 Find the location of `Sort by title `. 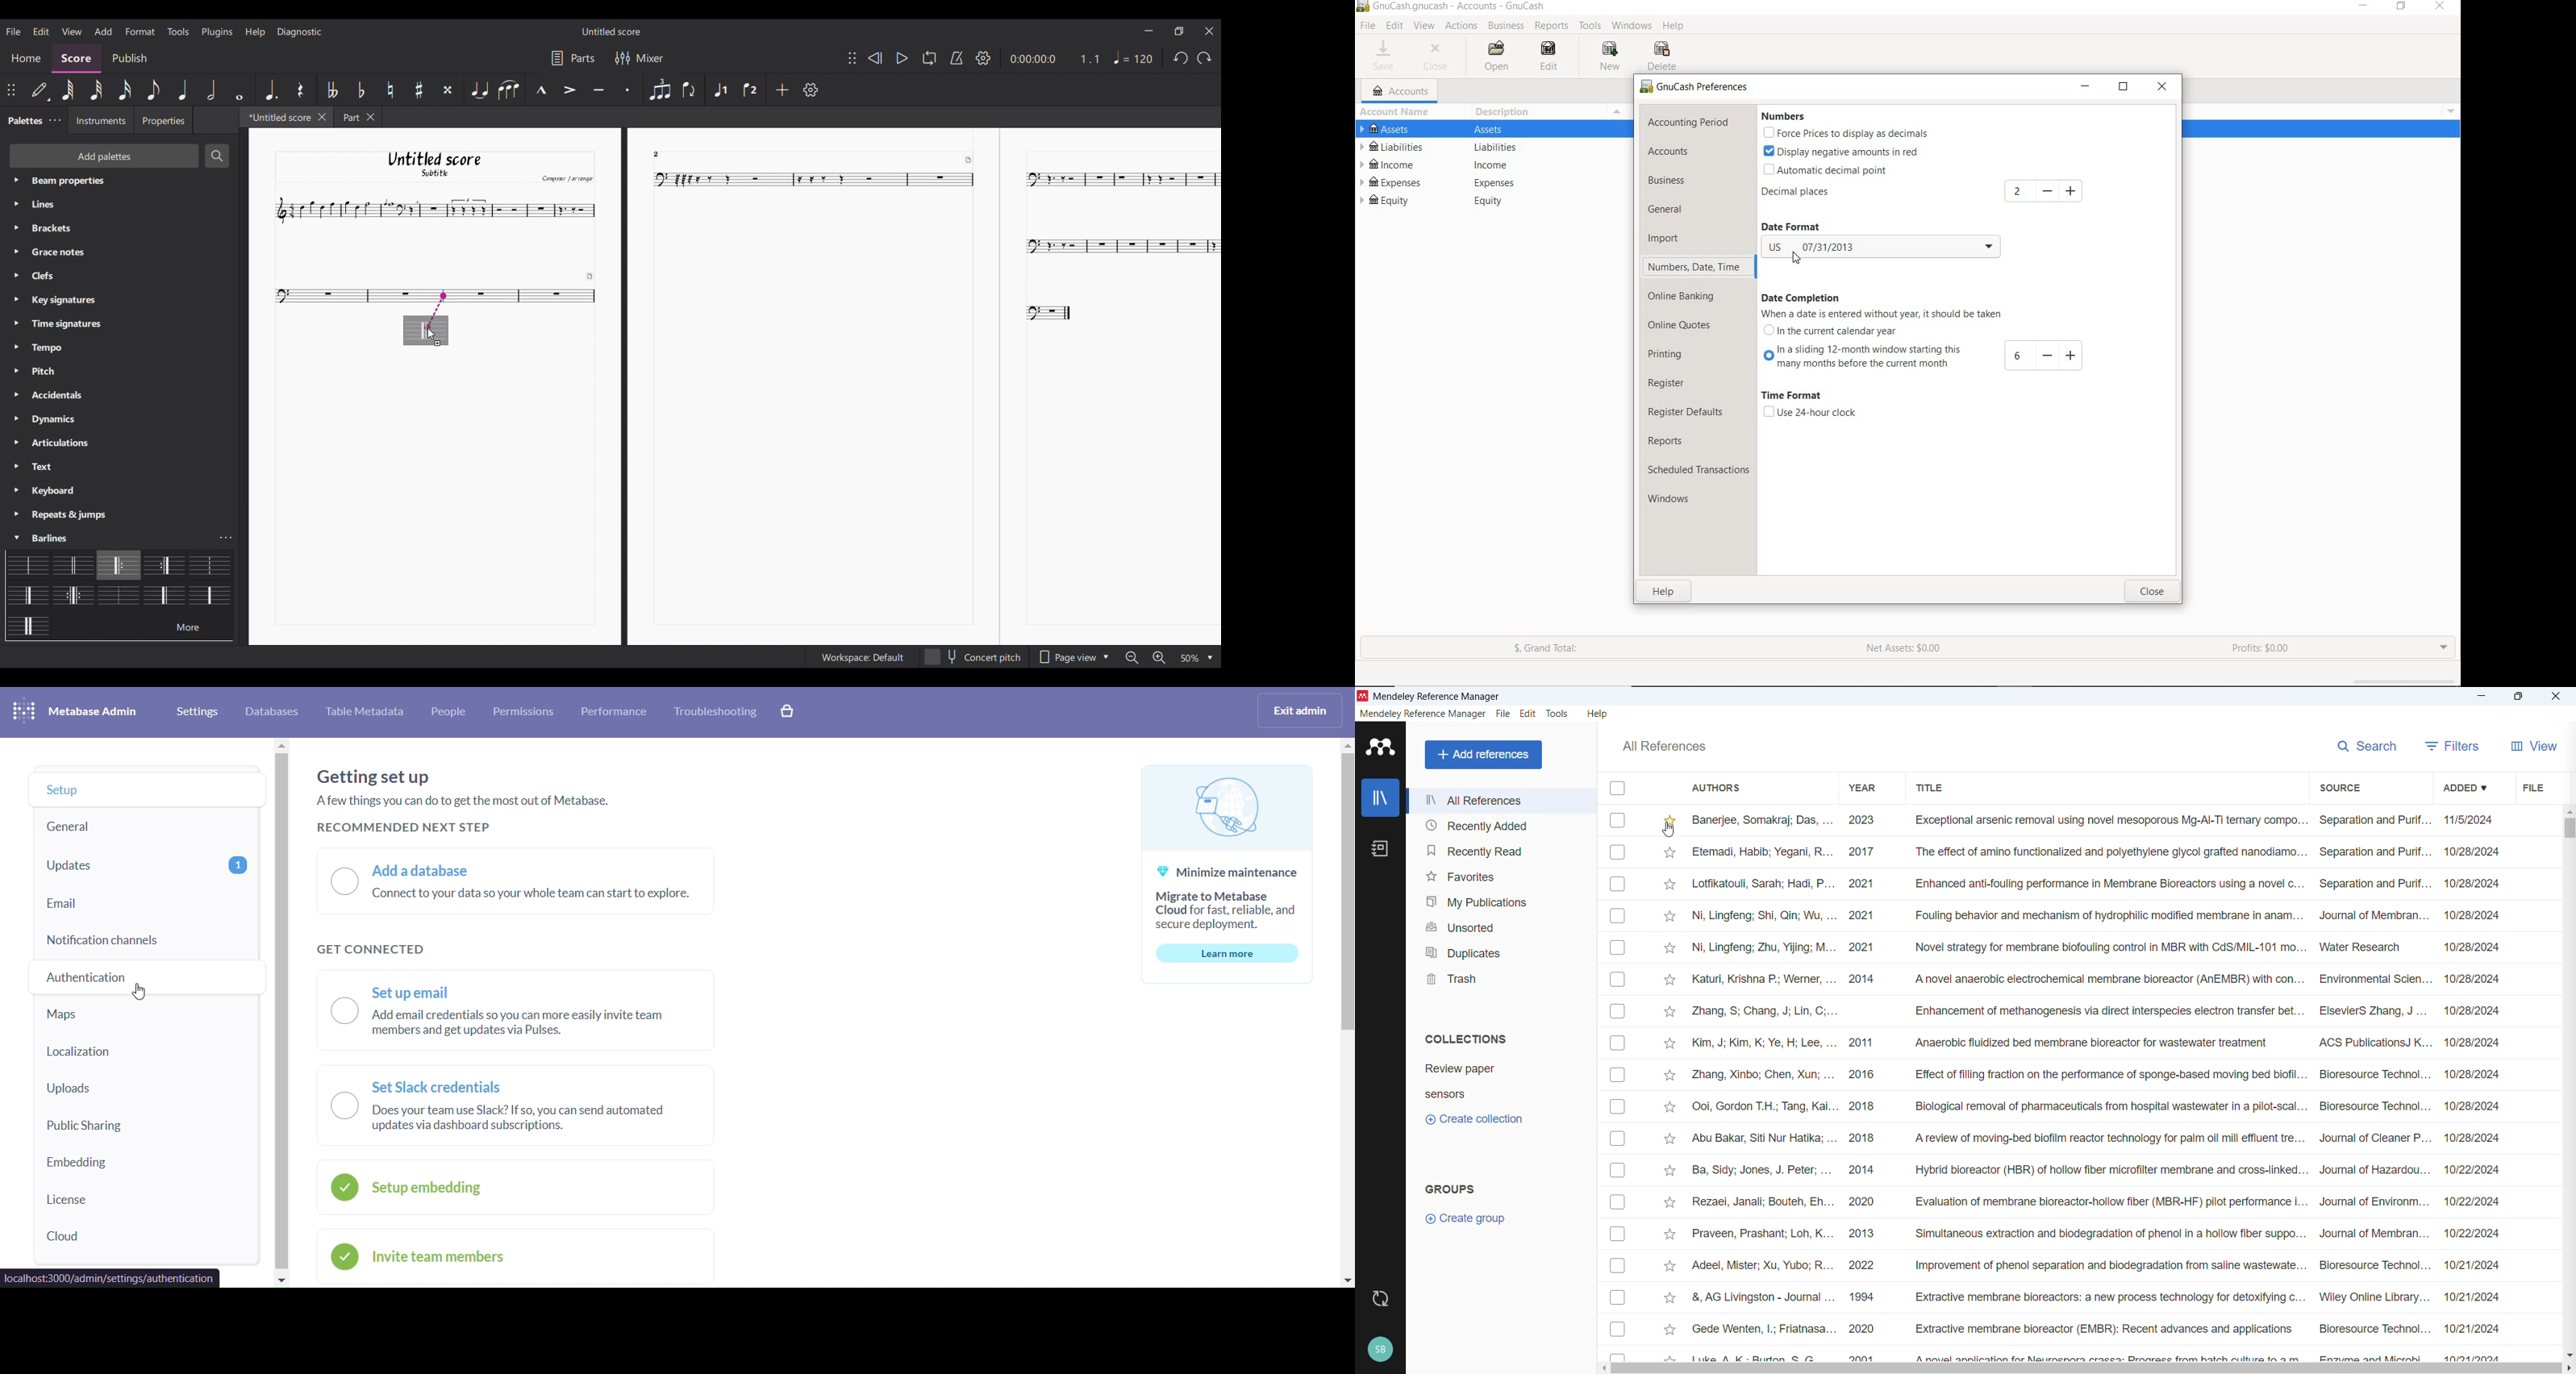

Sort by title  is located at coordinates (1929, 788).